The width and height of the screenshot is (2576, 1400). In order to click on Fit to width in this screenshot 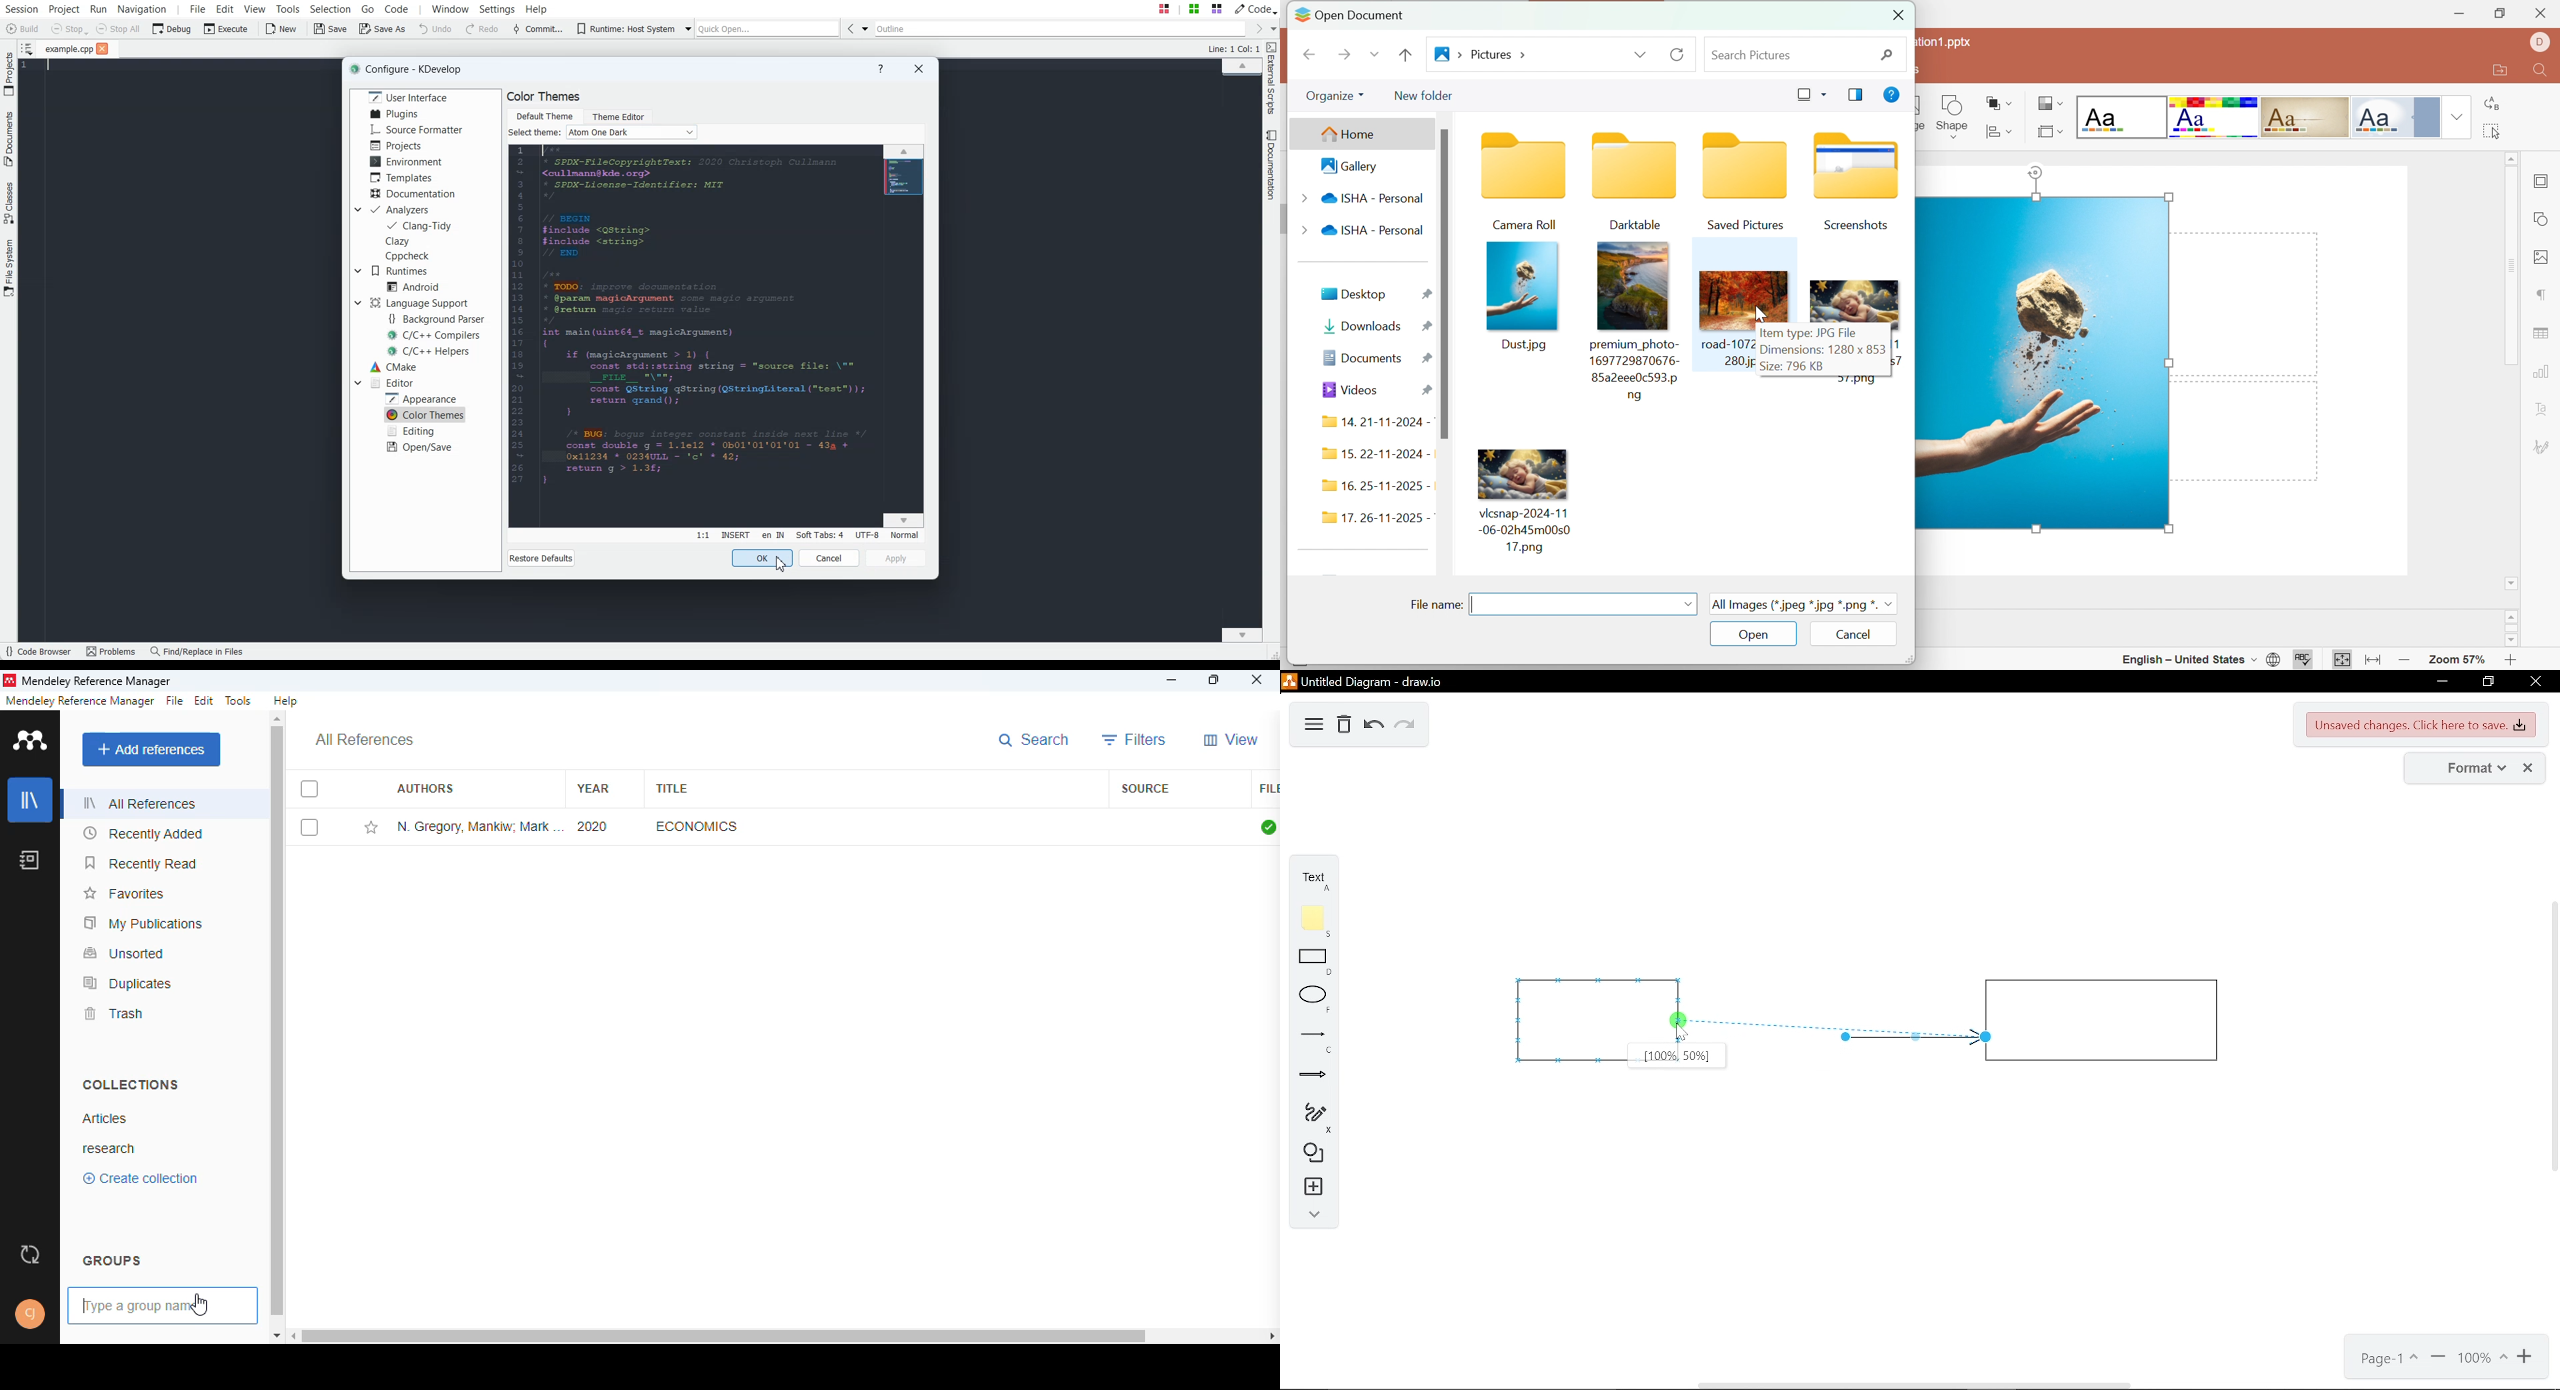, I will do `click(2371, 659)`.